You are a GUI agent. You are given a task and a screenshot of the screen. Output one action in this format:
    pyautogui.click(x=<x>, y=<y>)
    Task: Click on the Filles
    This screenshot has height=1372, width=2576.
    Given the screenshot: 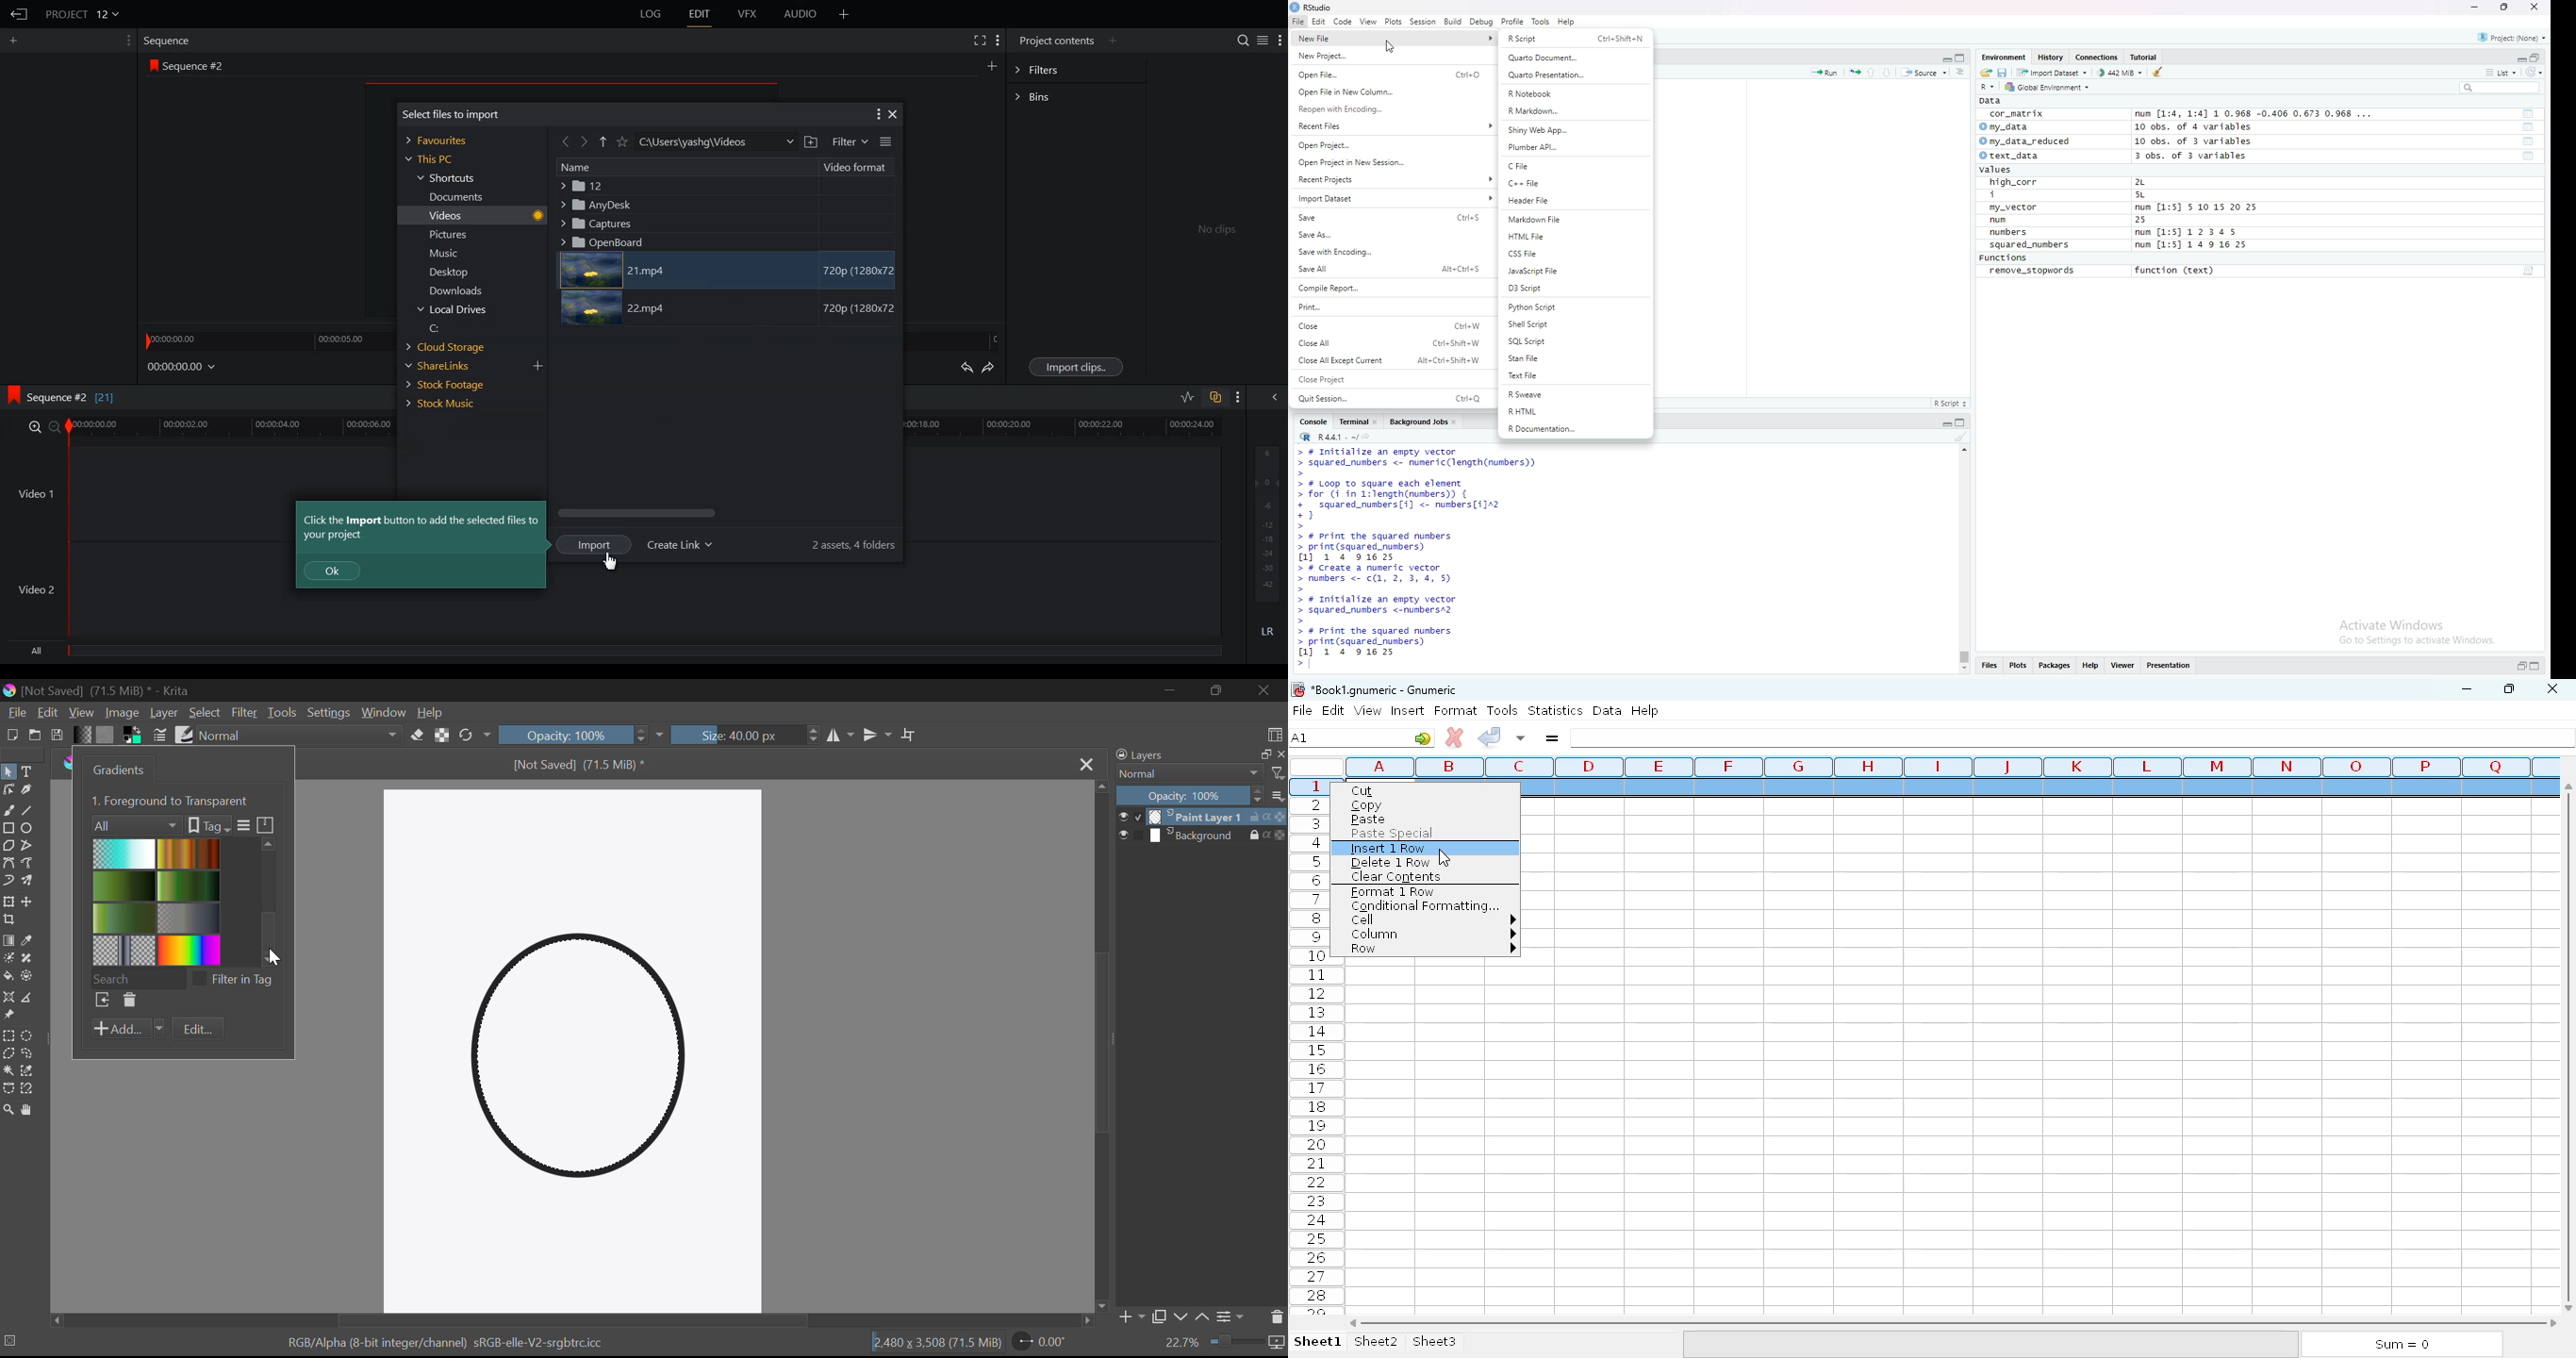 What is the action you would take?
    pyautogui.click(x=1989, y=666)
    